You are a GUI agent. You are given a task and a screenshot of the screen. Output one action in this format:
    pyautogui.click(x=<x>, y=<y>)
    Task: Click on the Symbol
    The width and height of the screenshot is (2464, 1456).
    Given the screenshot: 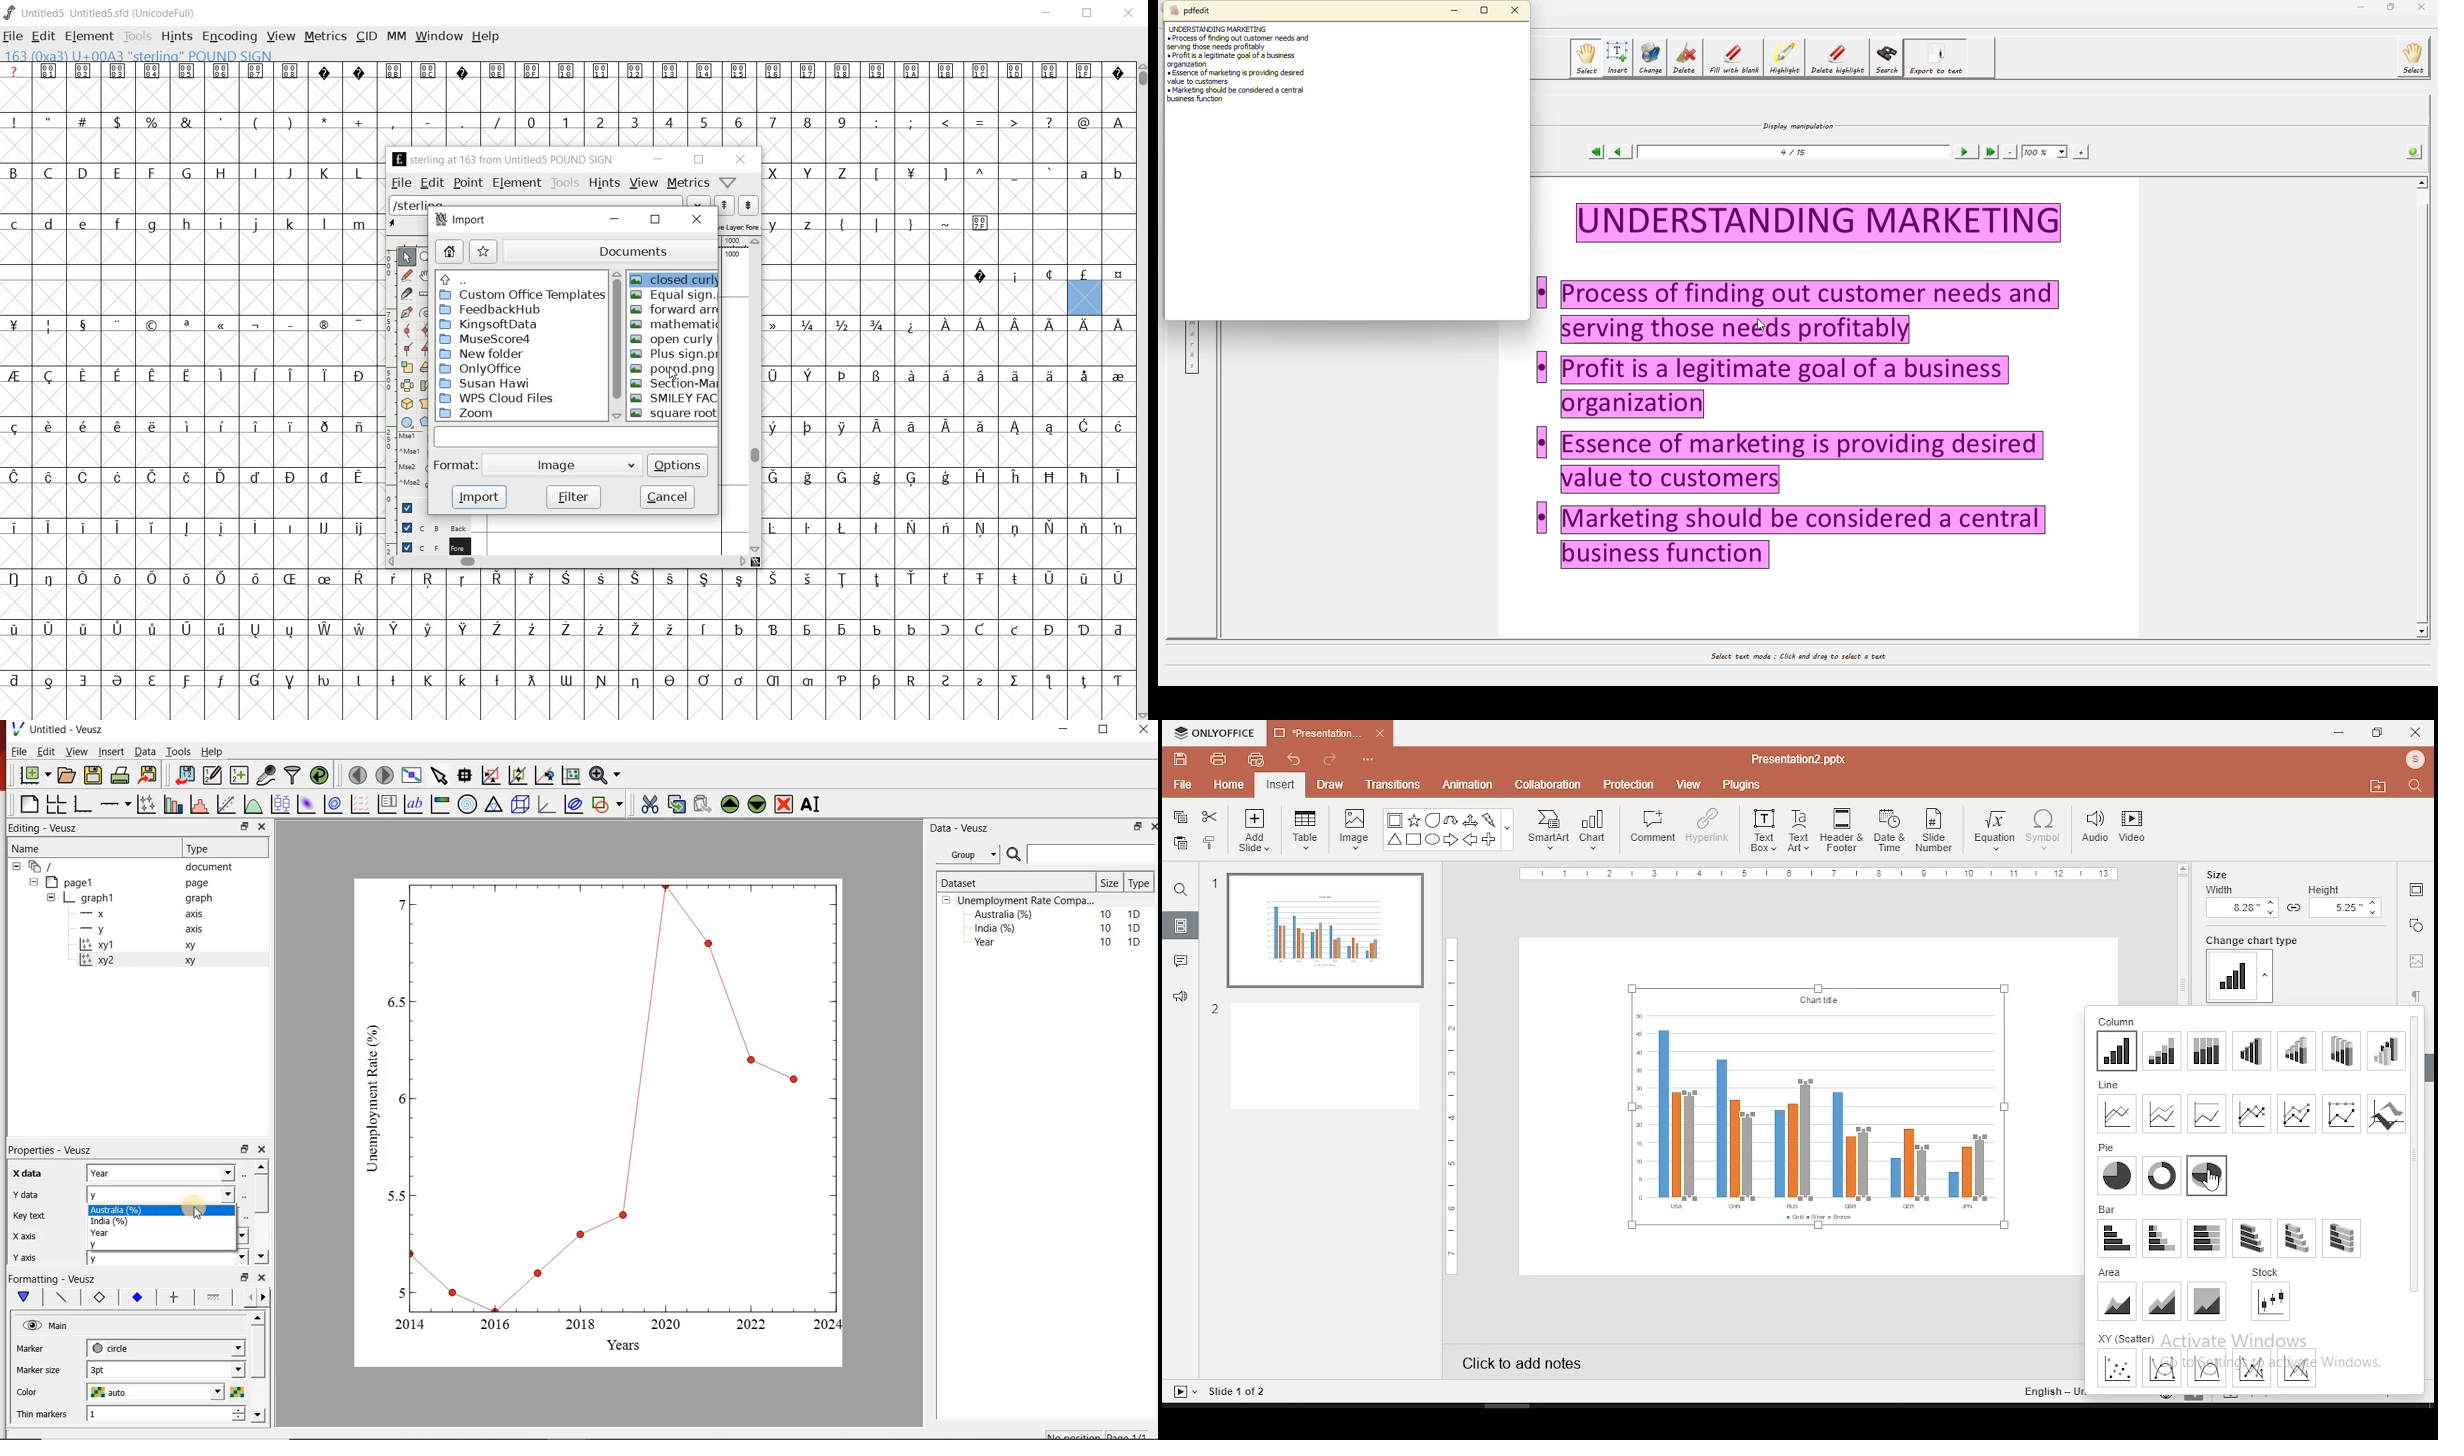 What is the action you would take?
    pyautogui.click(x=1117, y=679)
    